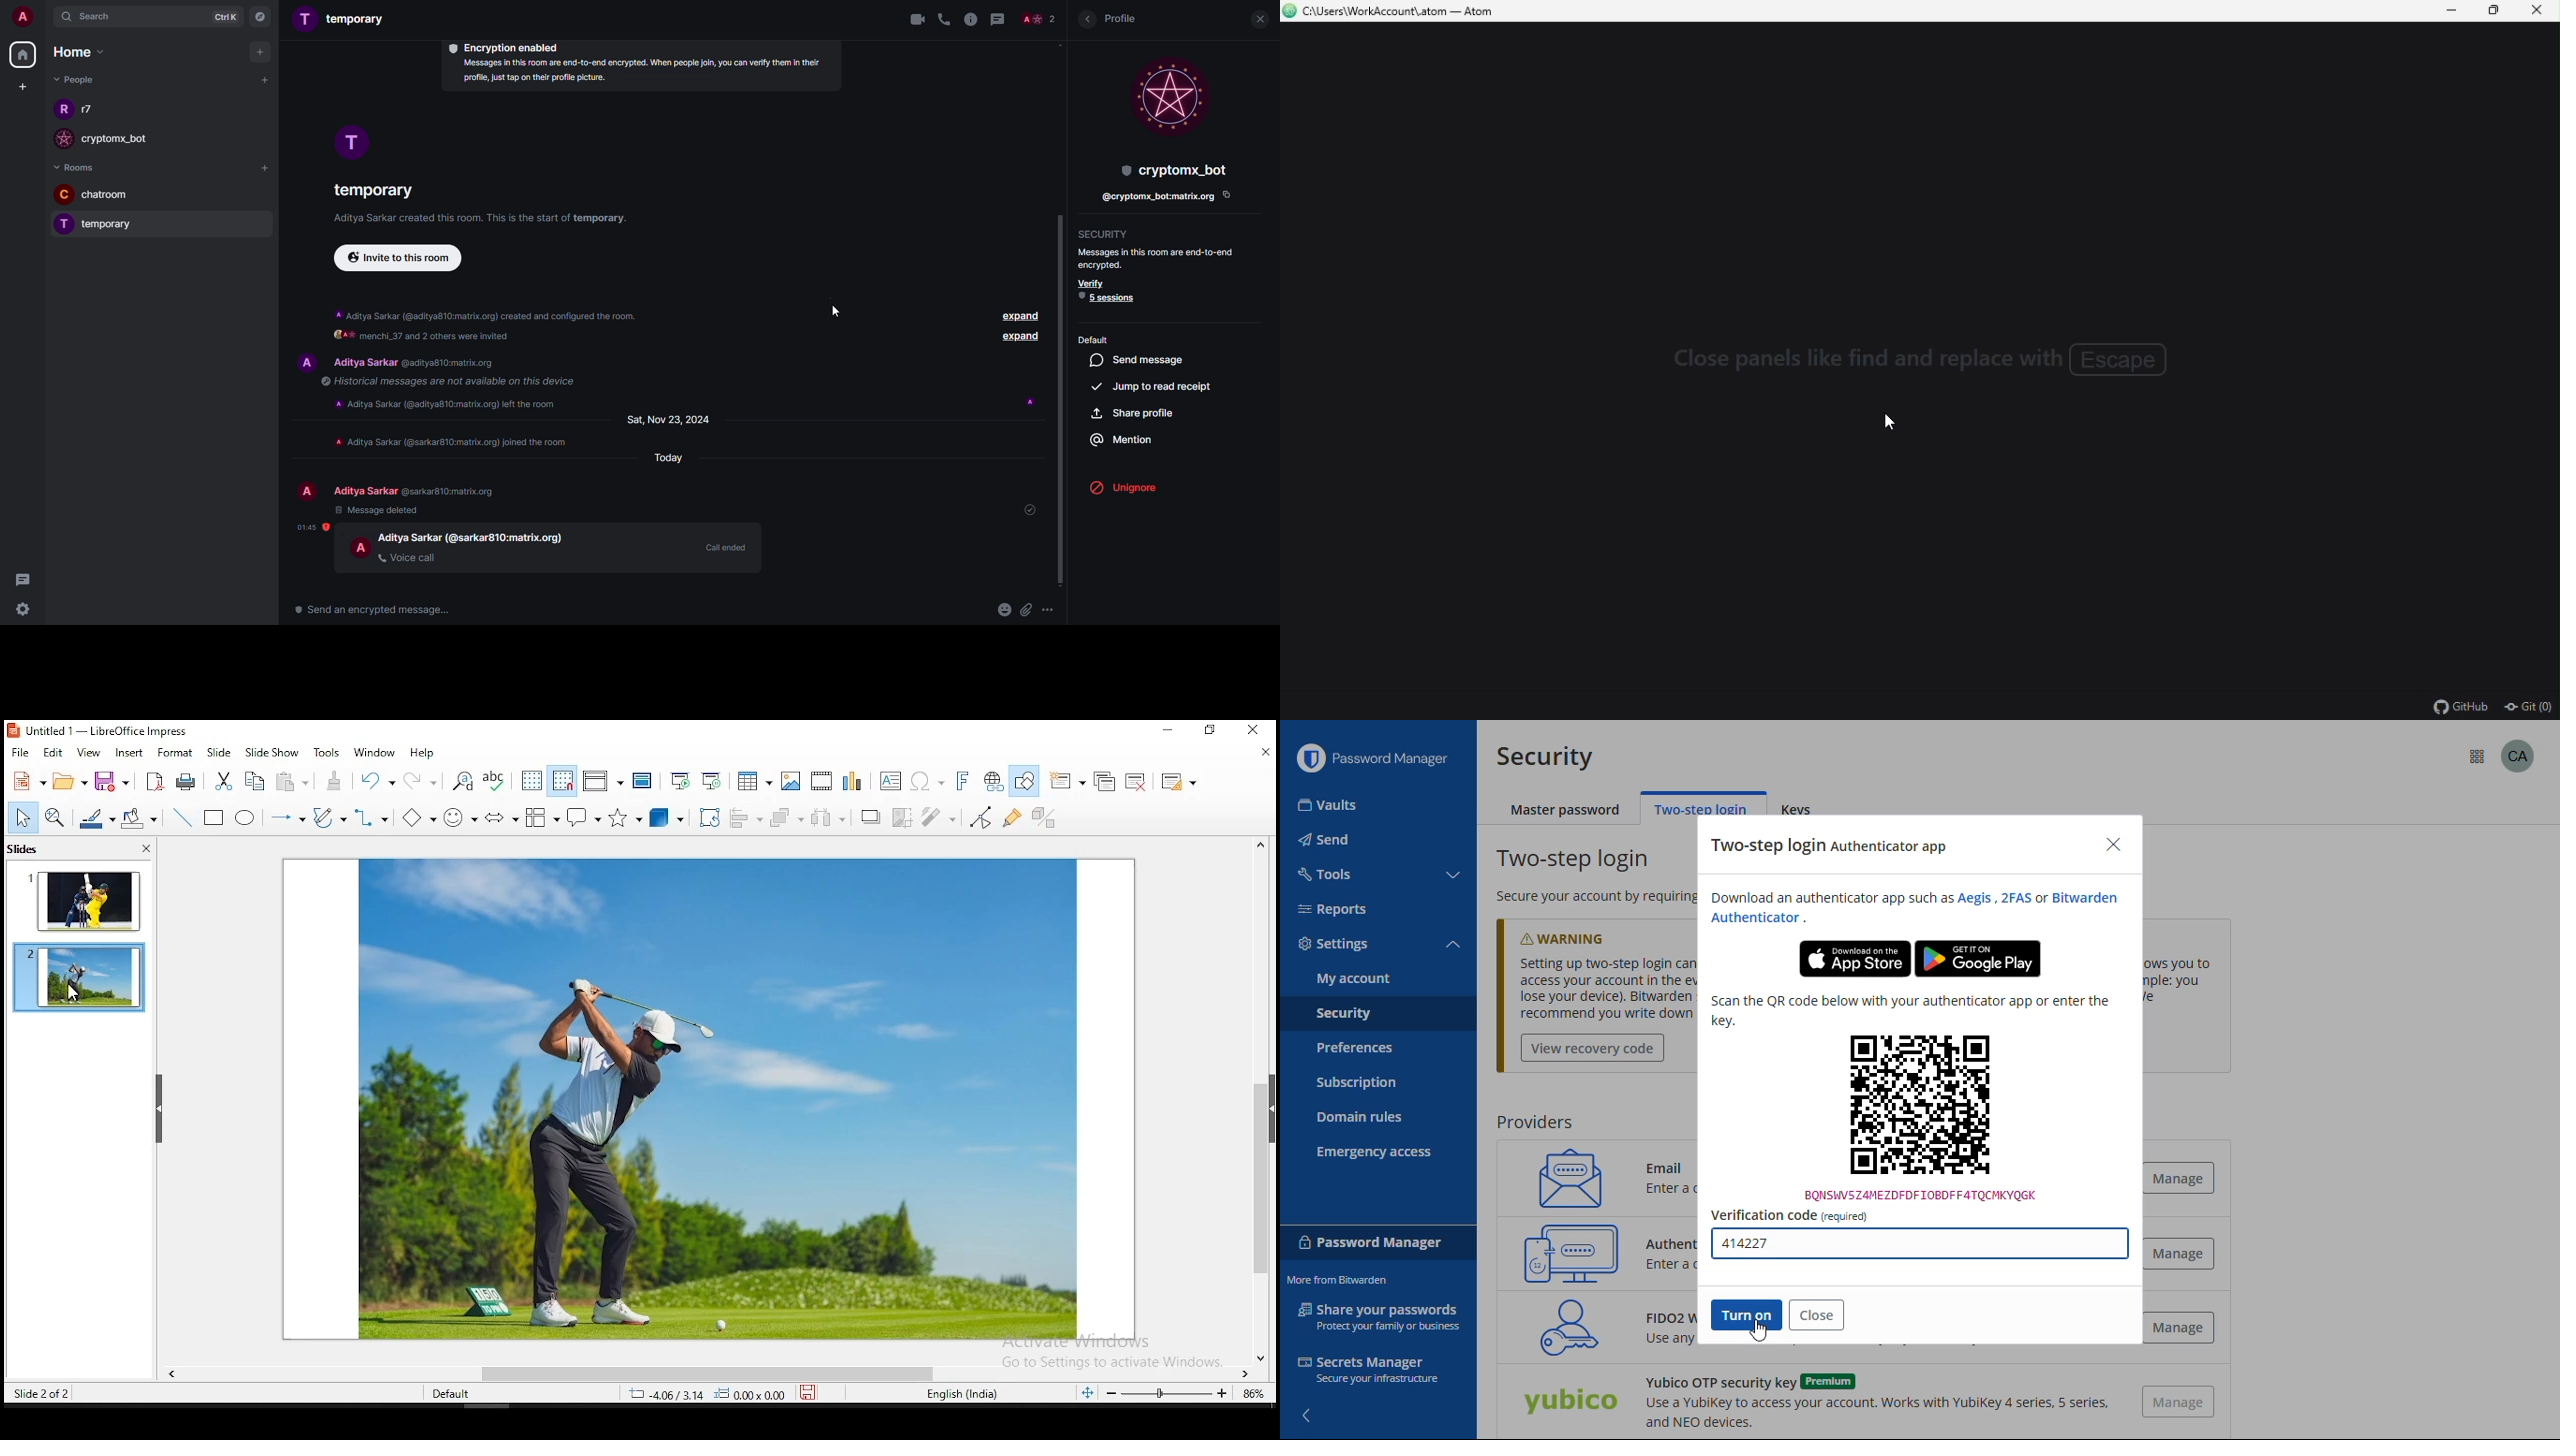  Describe the element at coordinates (938, 818) in the screenshot. I see `filter` at that location.